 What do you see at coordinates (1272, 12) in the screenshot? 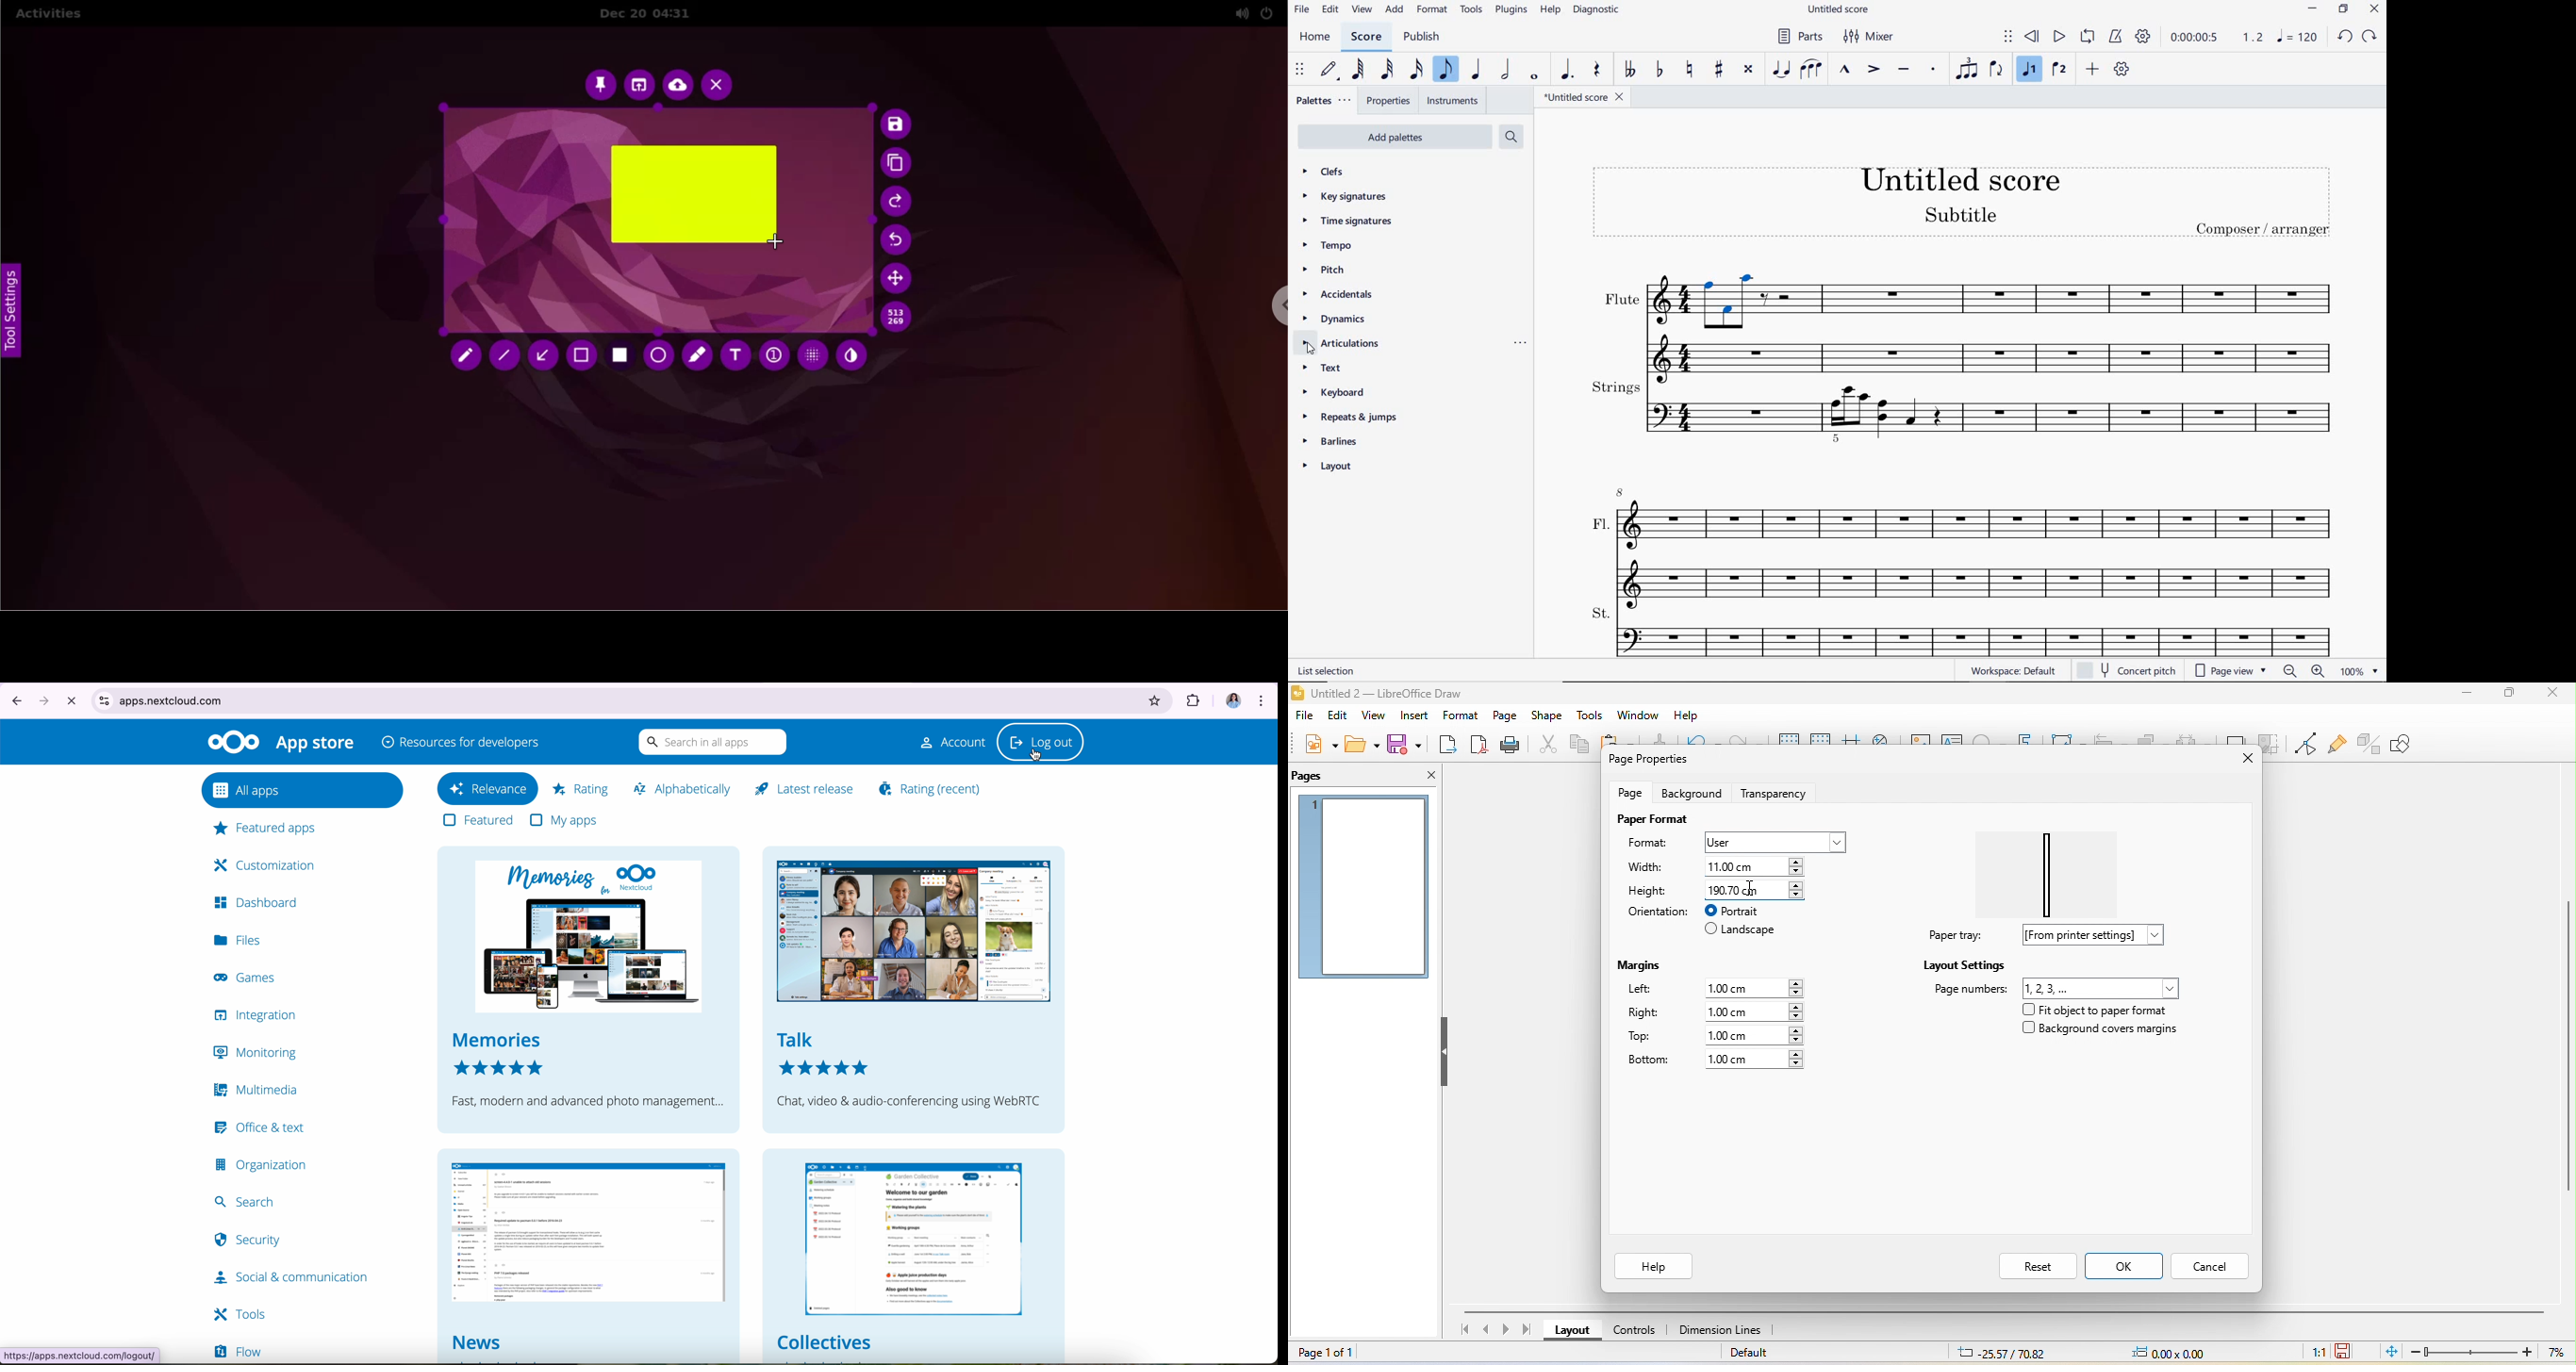
I see `power setting options` at bounding box center [1272, 12].